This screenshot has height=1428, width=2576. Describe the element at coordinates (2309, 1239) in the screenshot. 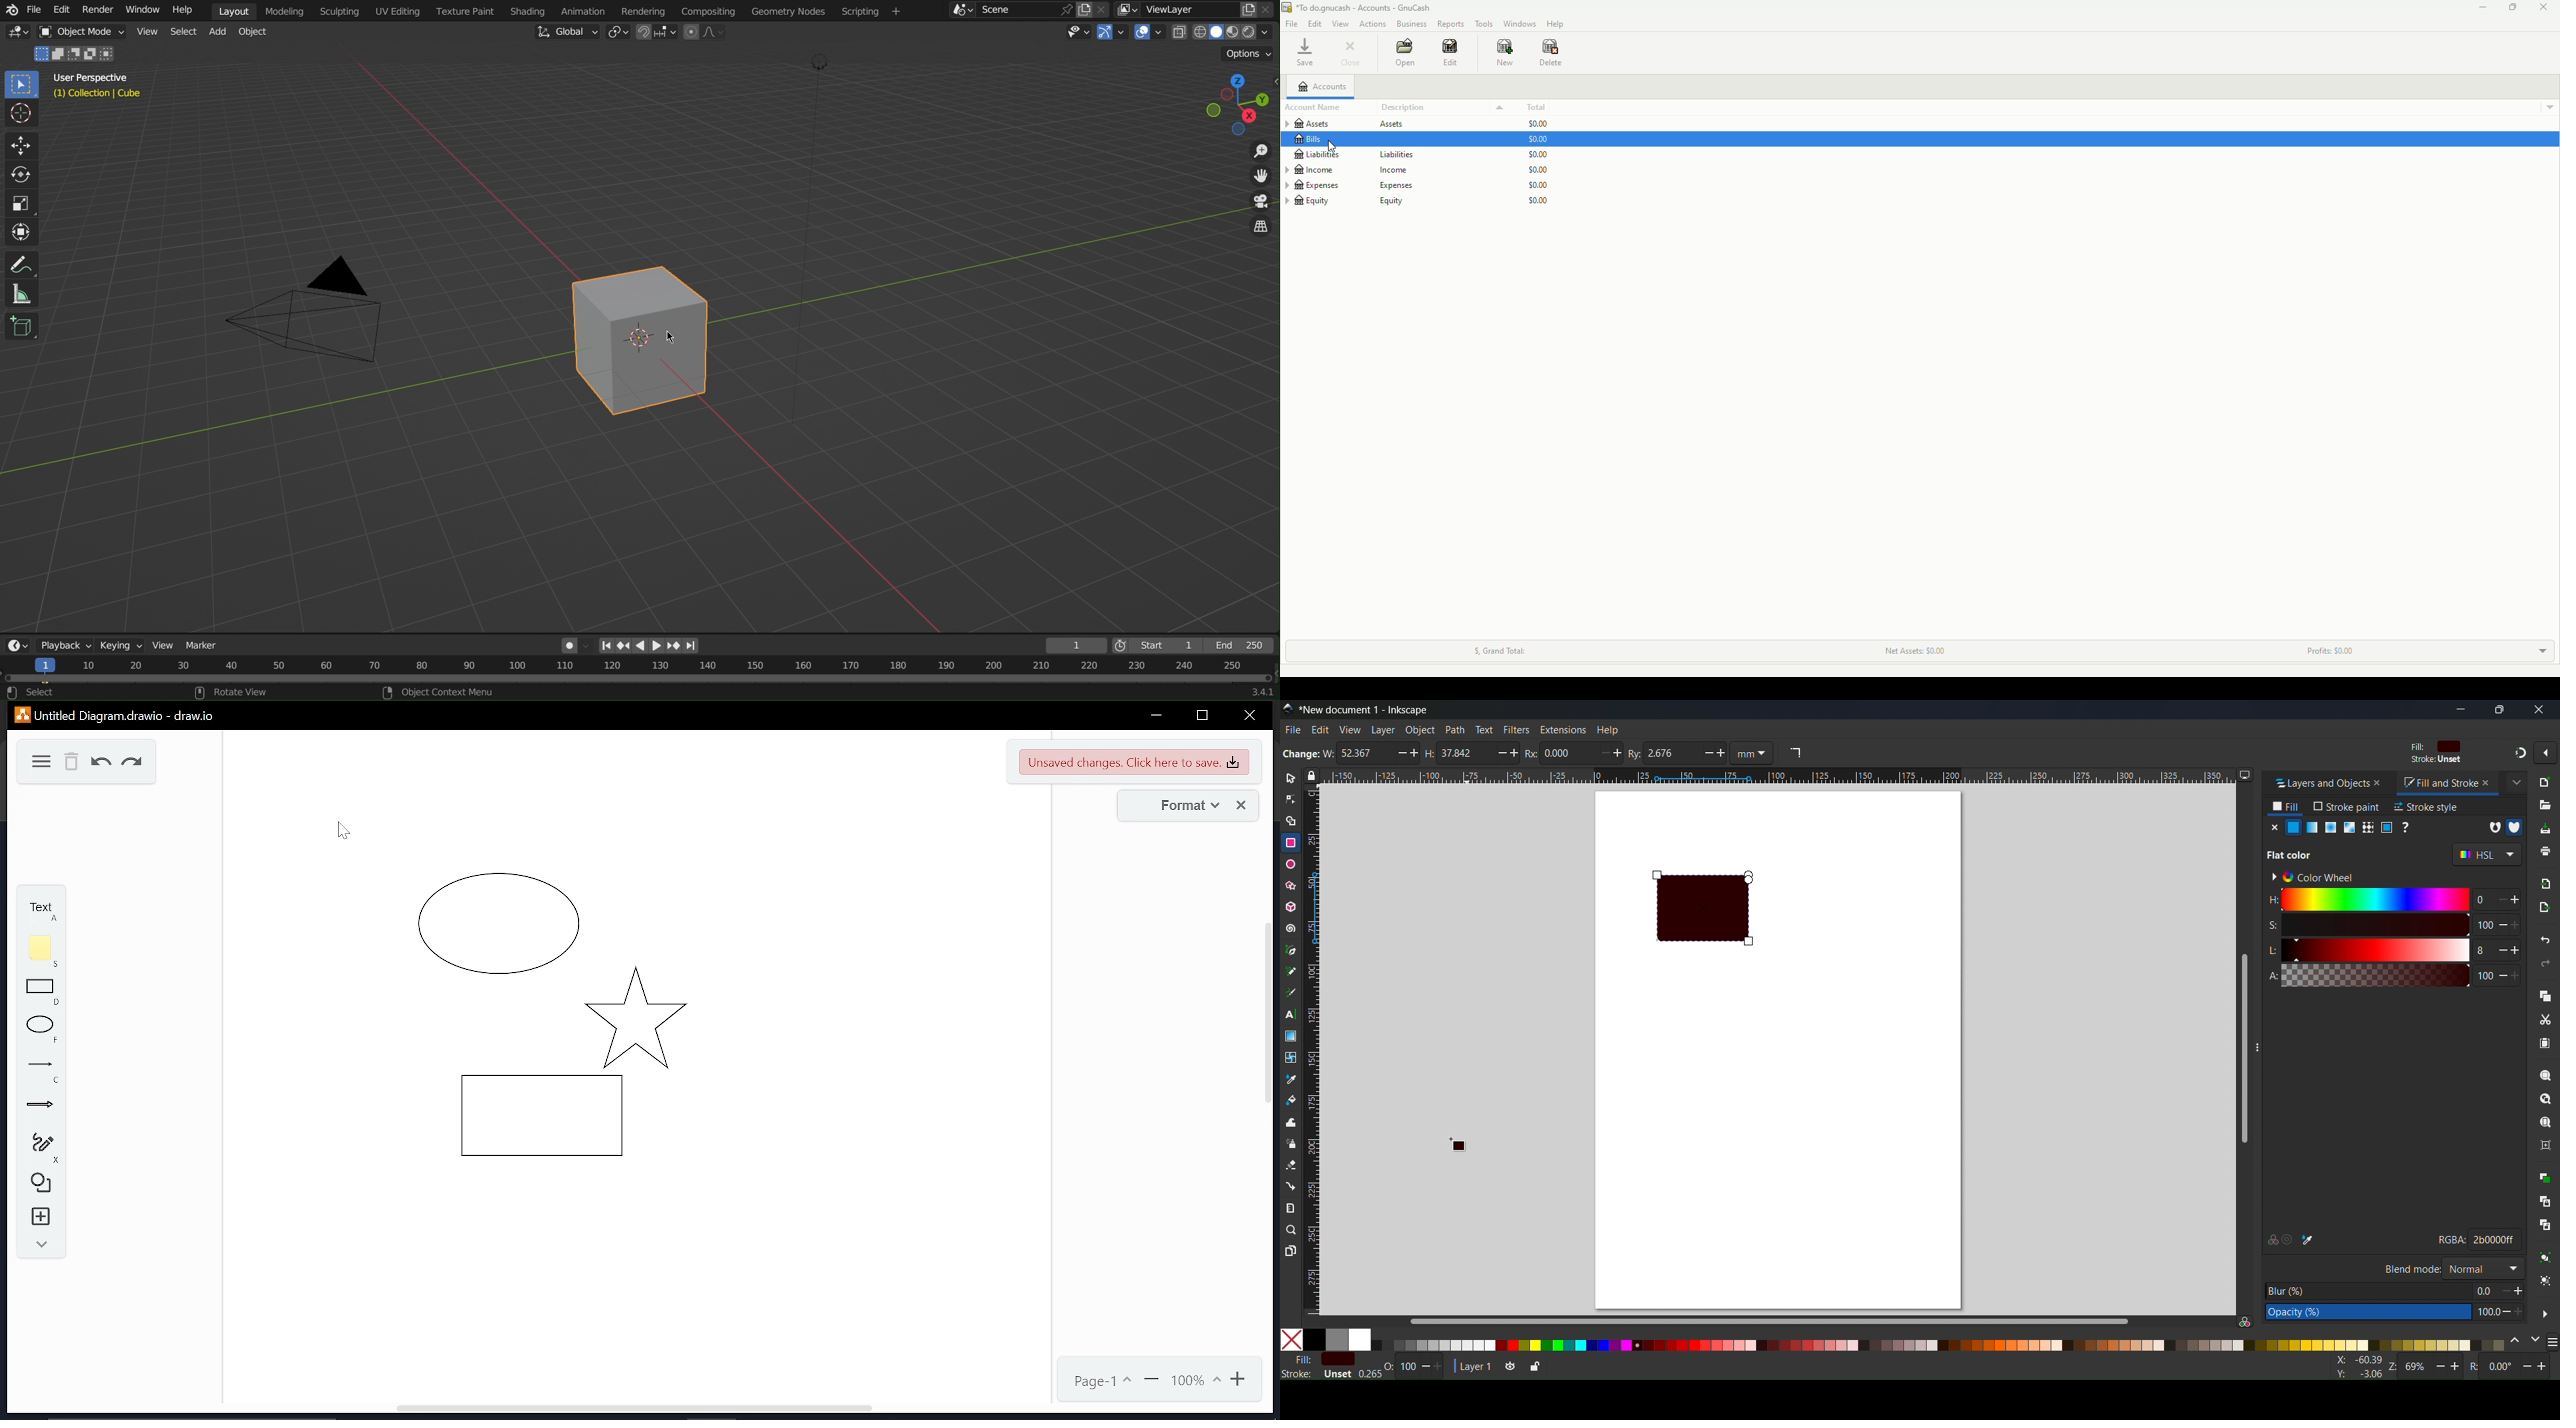

I see `Pick colors of image` at that location.